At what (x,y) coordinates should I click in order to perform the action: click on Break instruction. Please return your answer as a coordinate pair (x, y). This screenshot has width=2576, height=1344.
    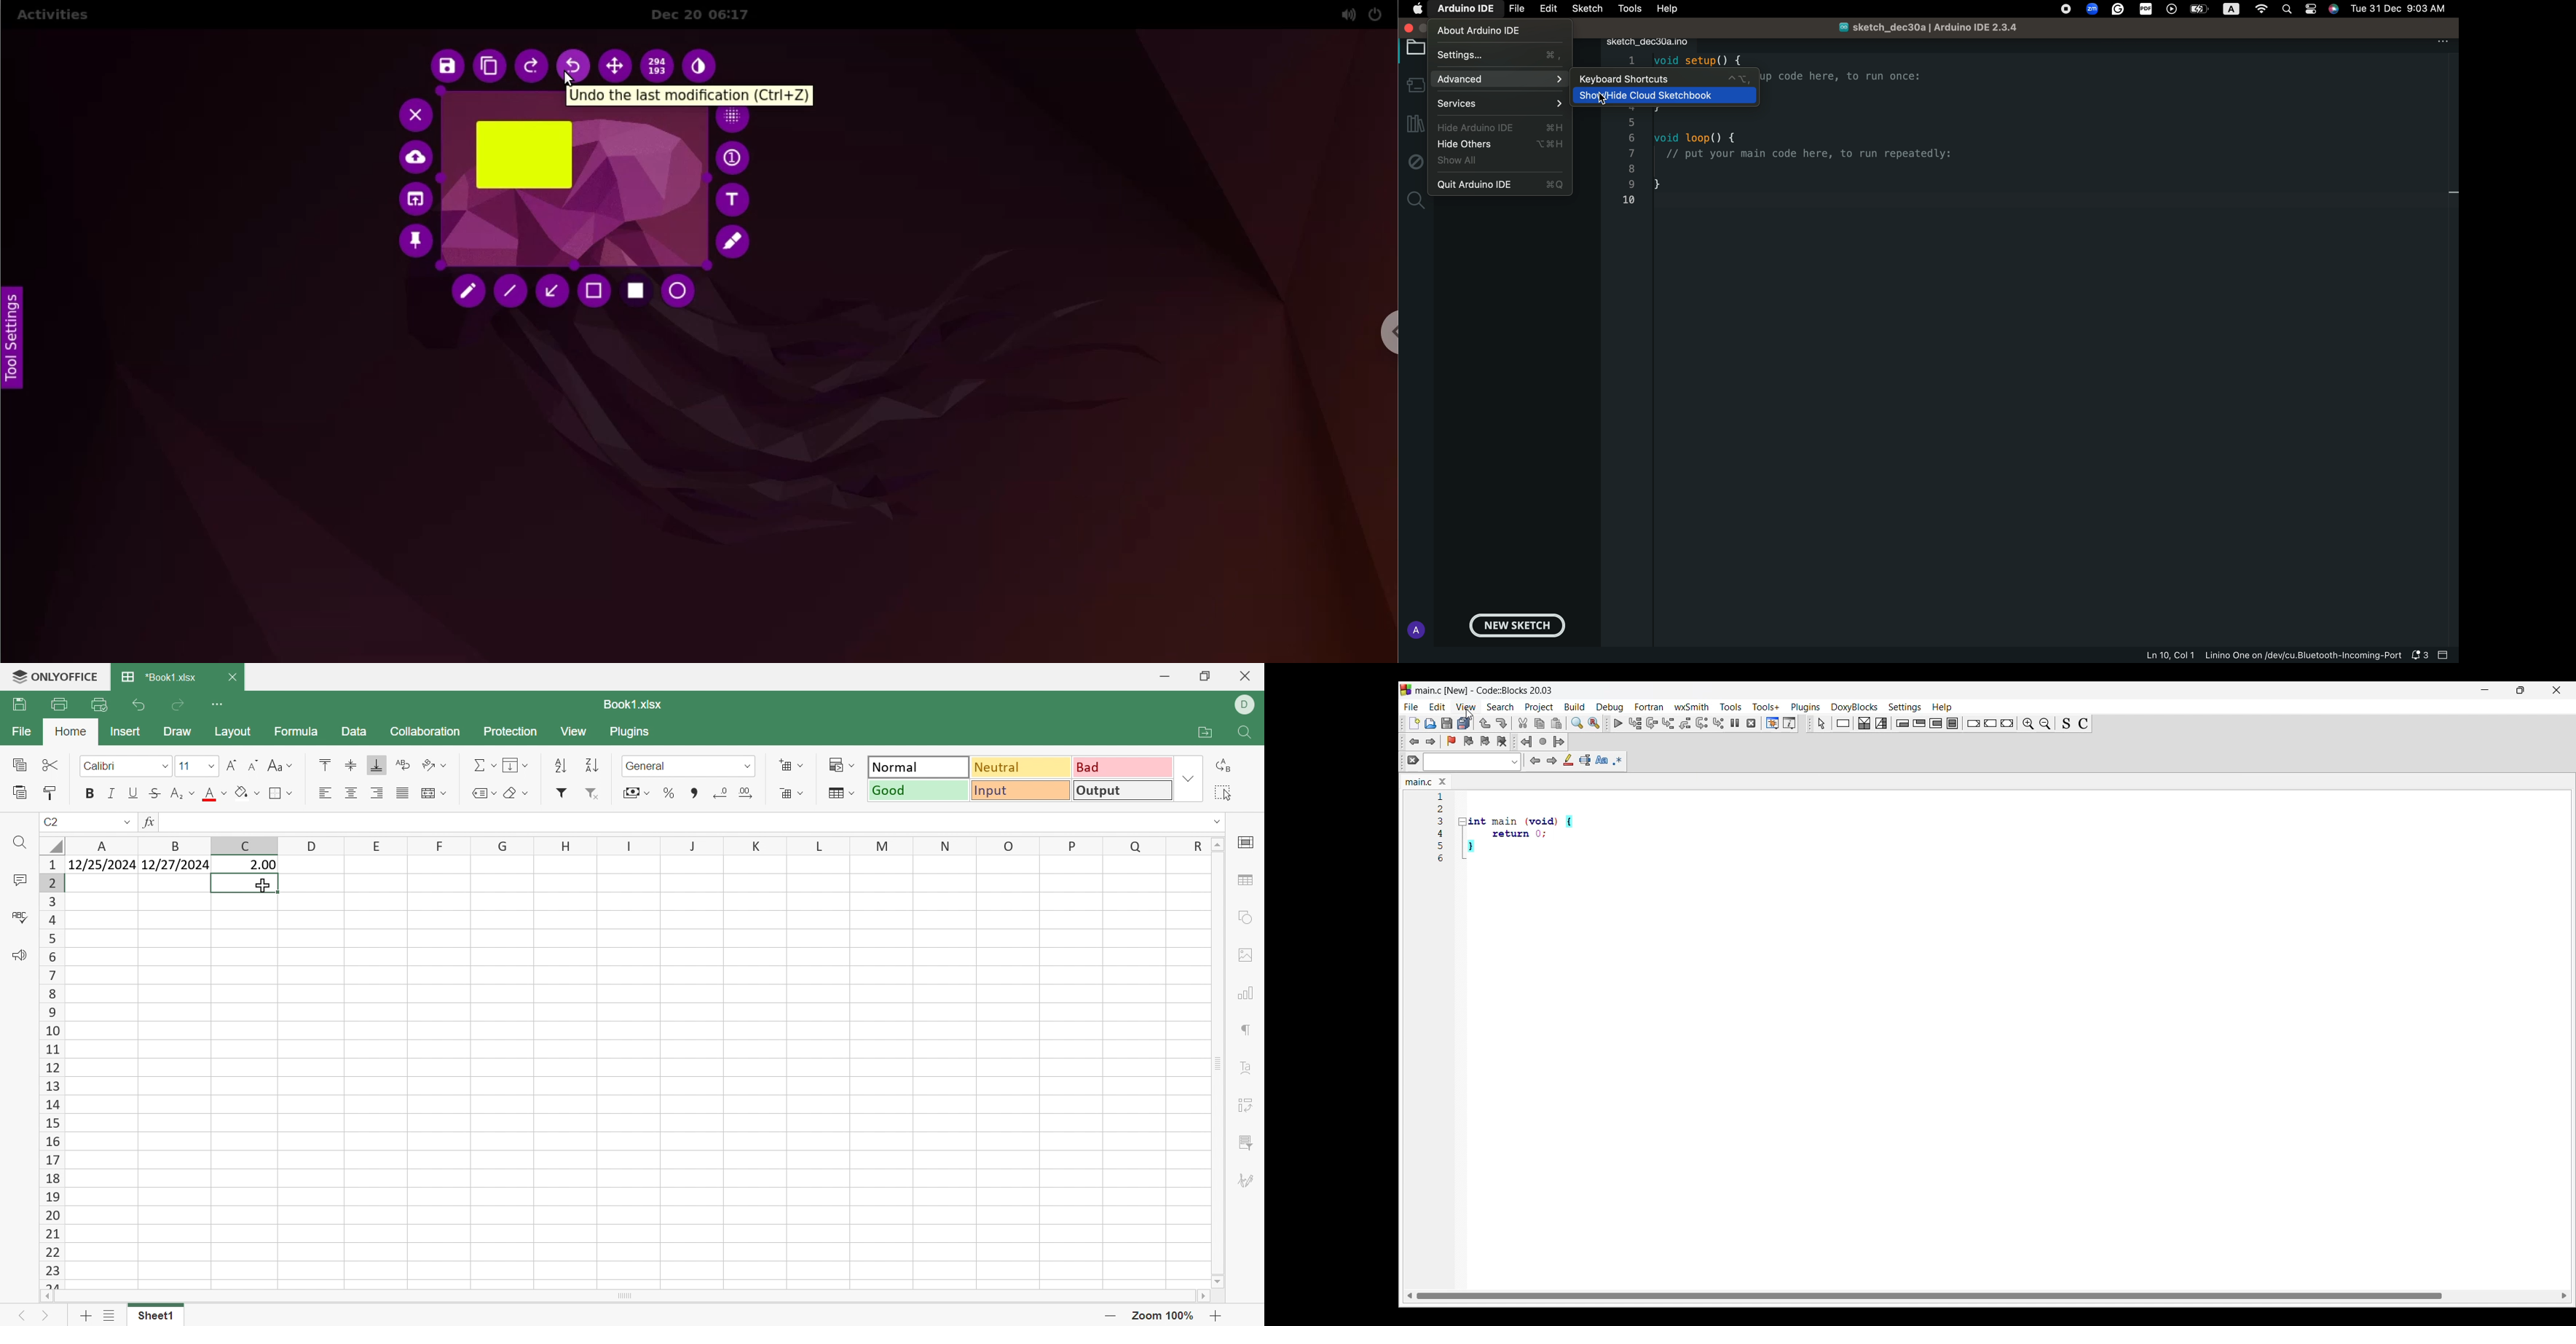
    Looking at the image, I should click on (1974, 724).